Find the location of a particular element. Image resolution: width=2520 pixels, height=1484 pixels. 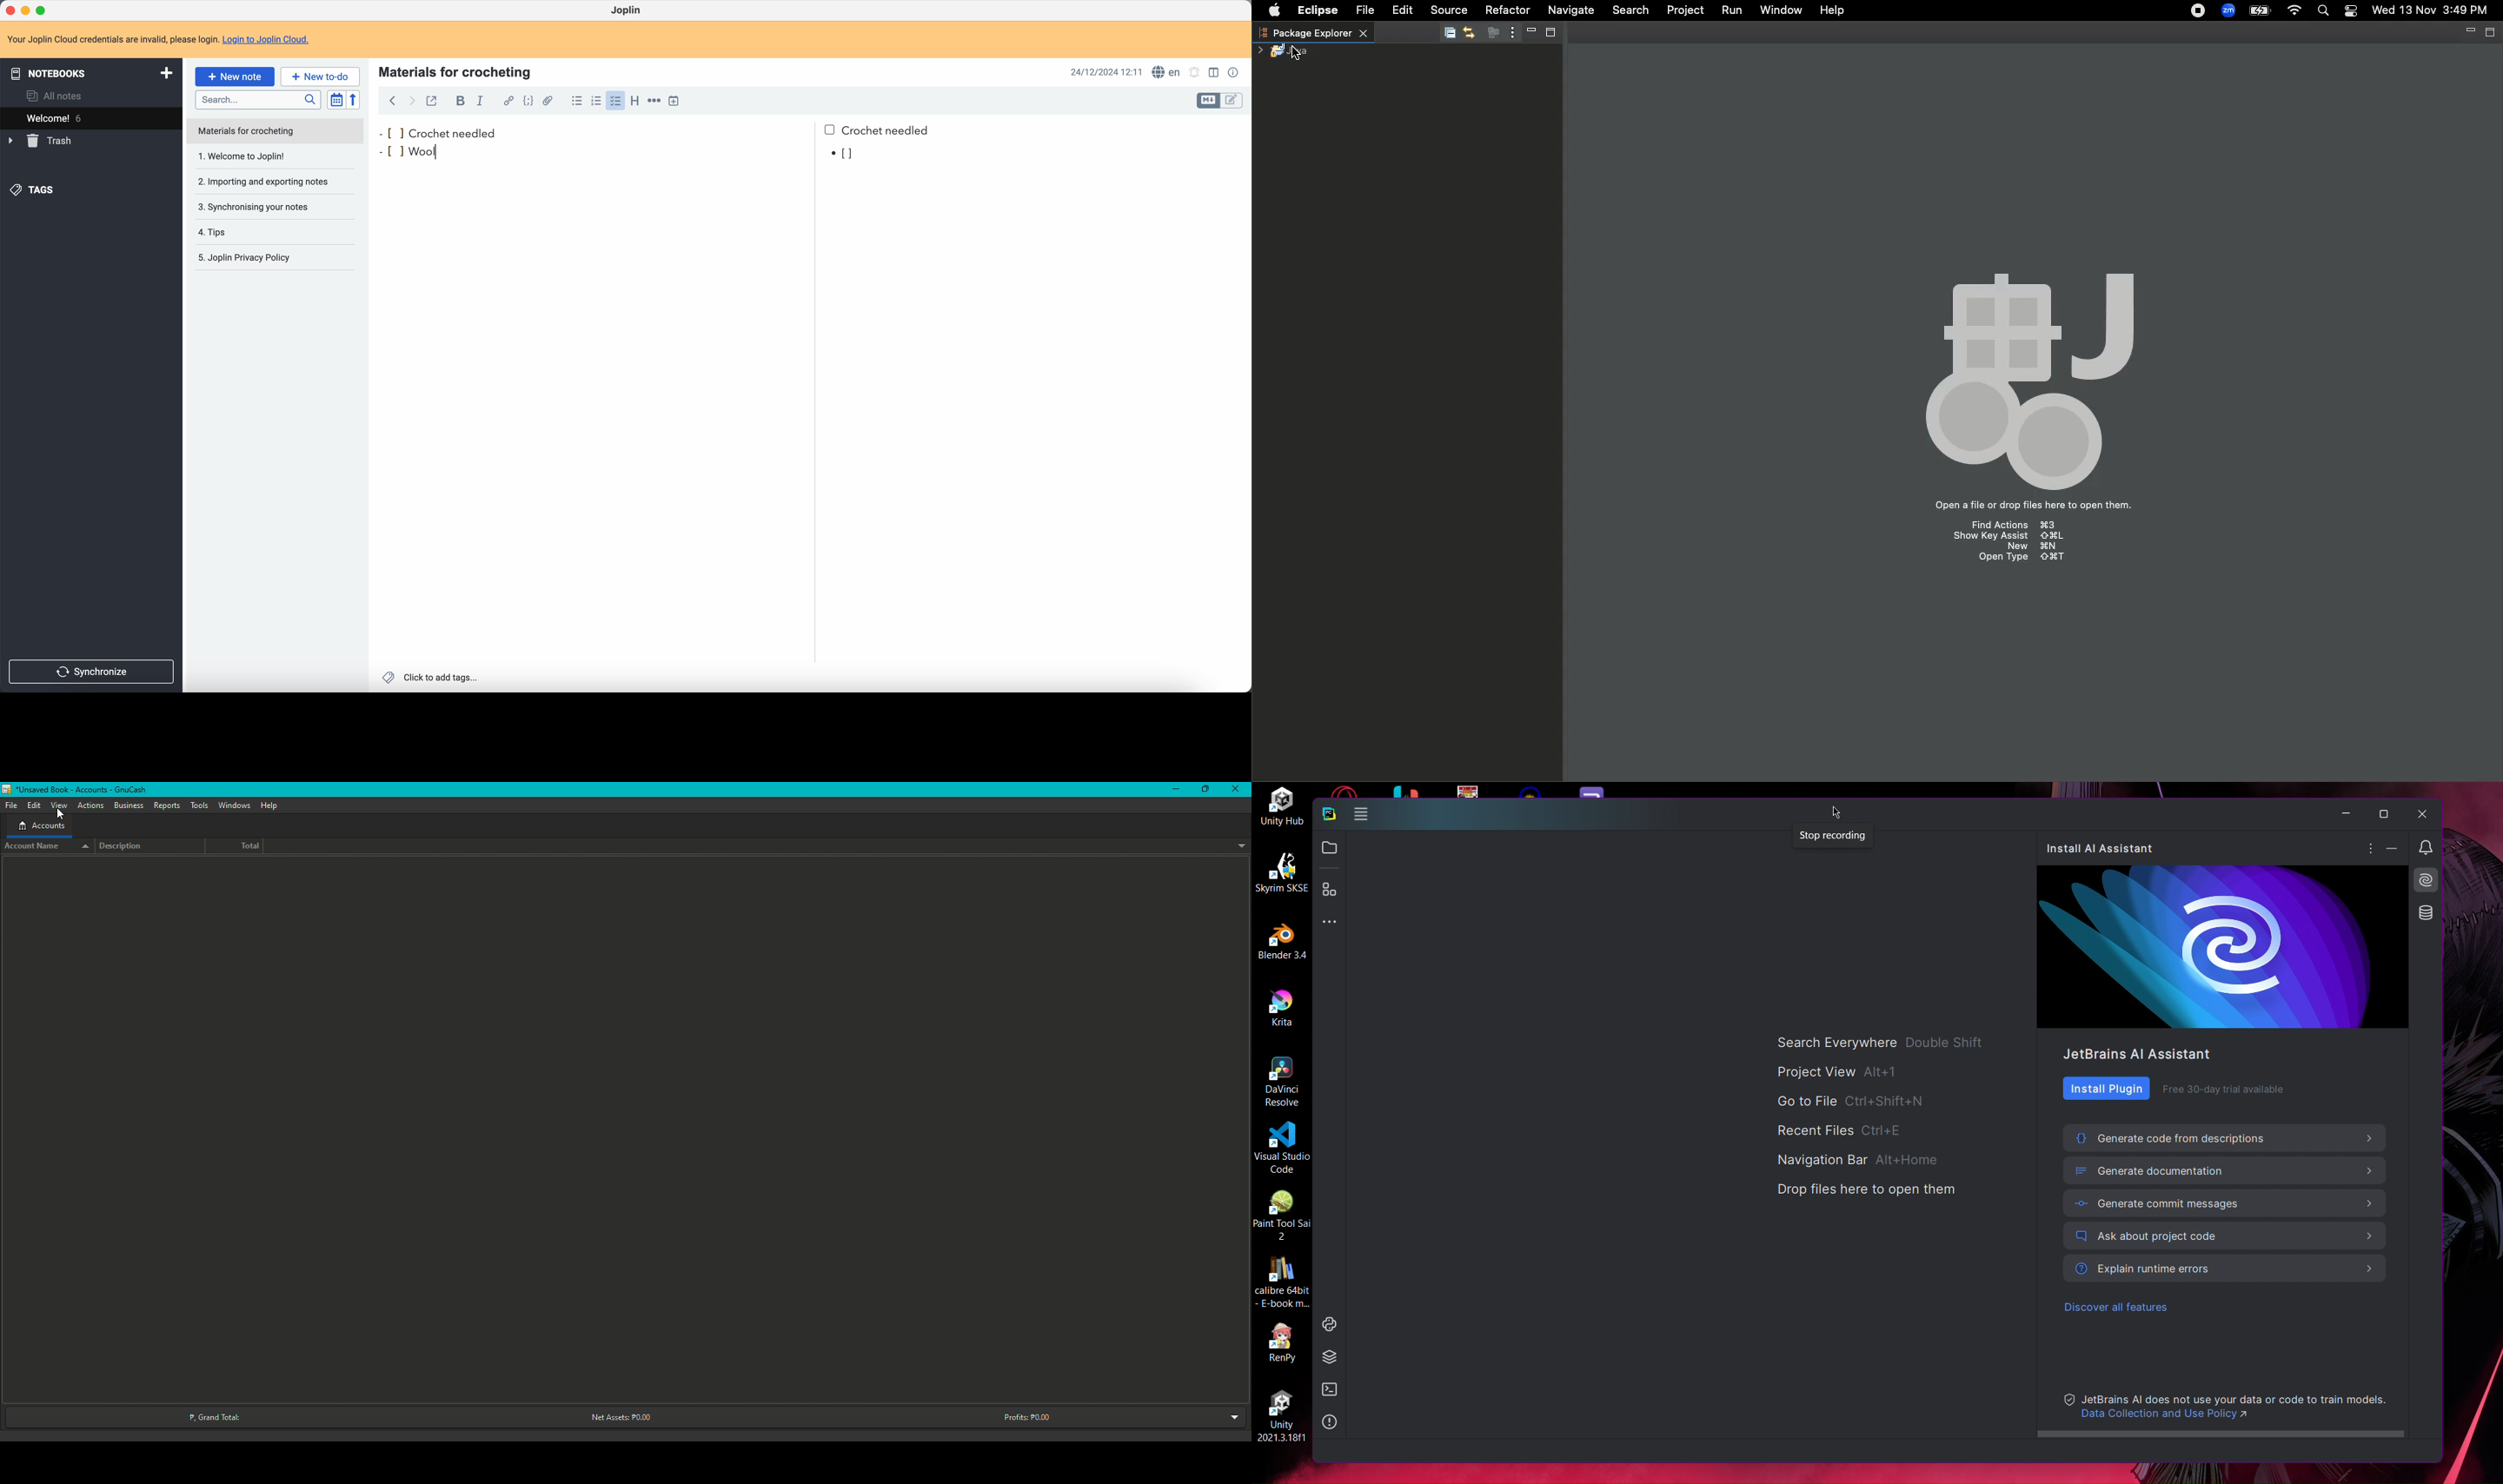

heading is located at coordinates (634, 101).